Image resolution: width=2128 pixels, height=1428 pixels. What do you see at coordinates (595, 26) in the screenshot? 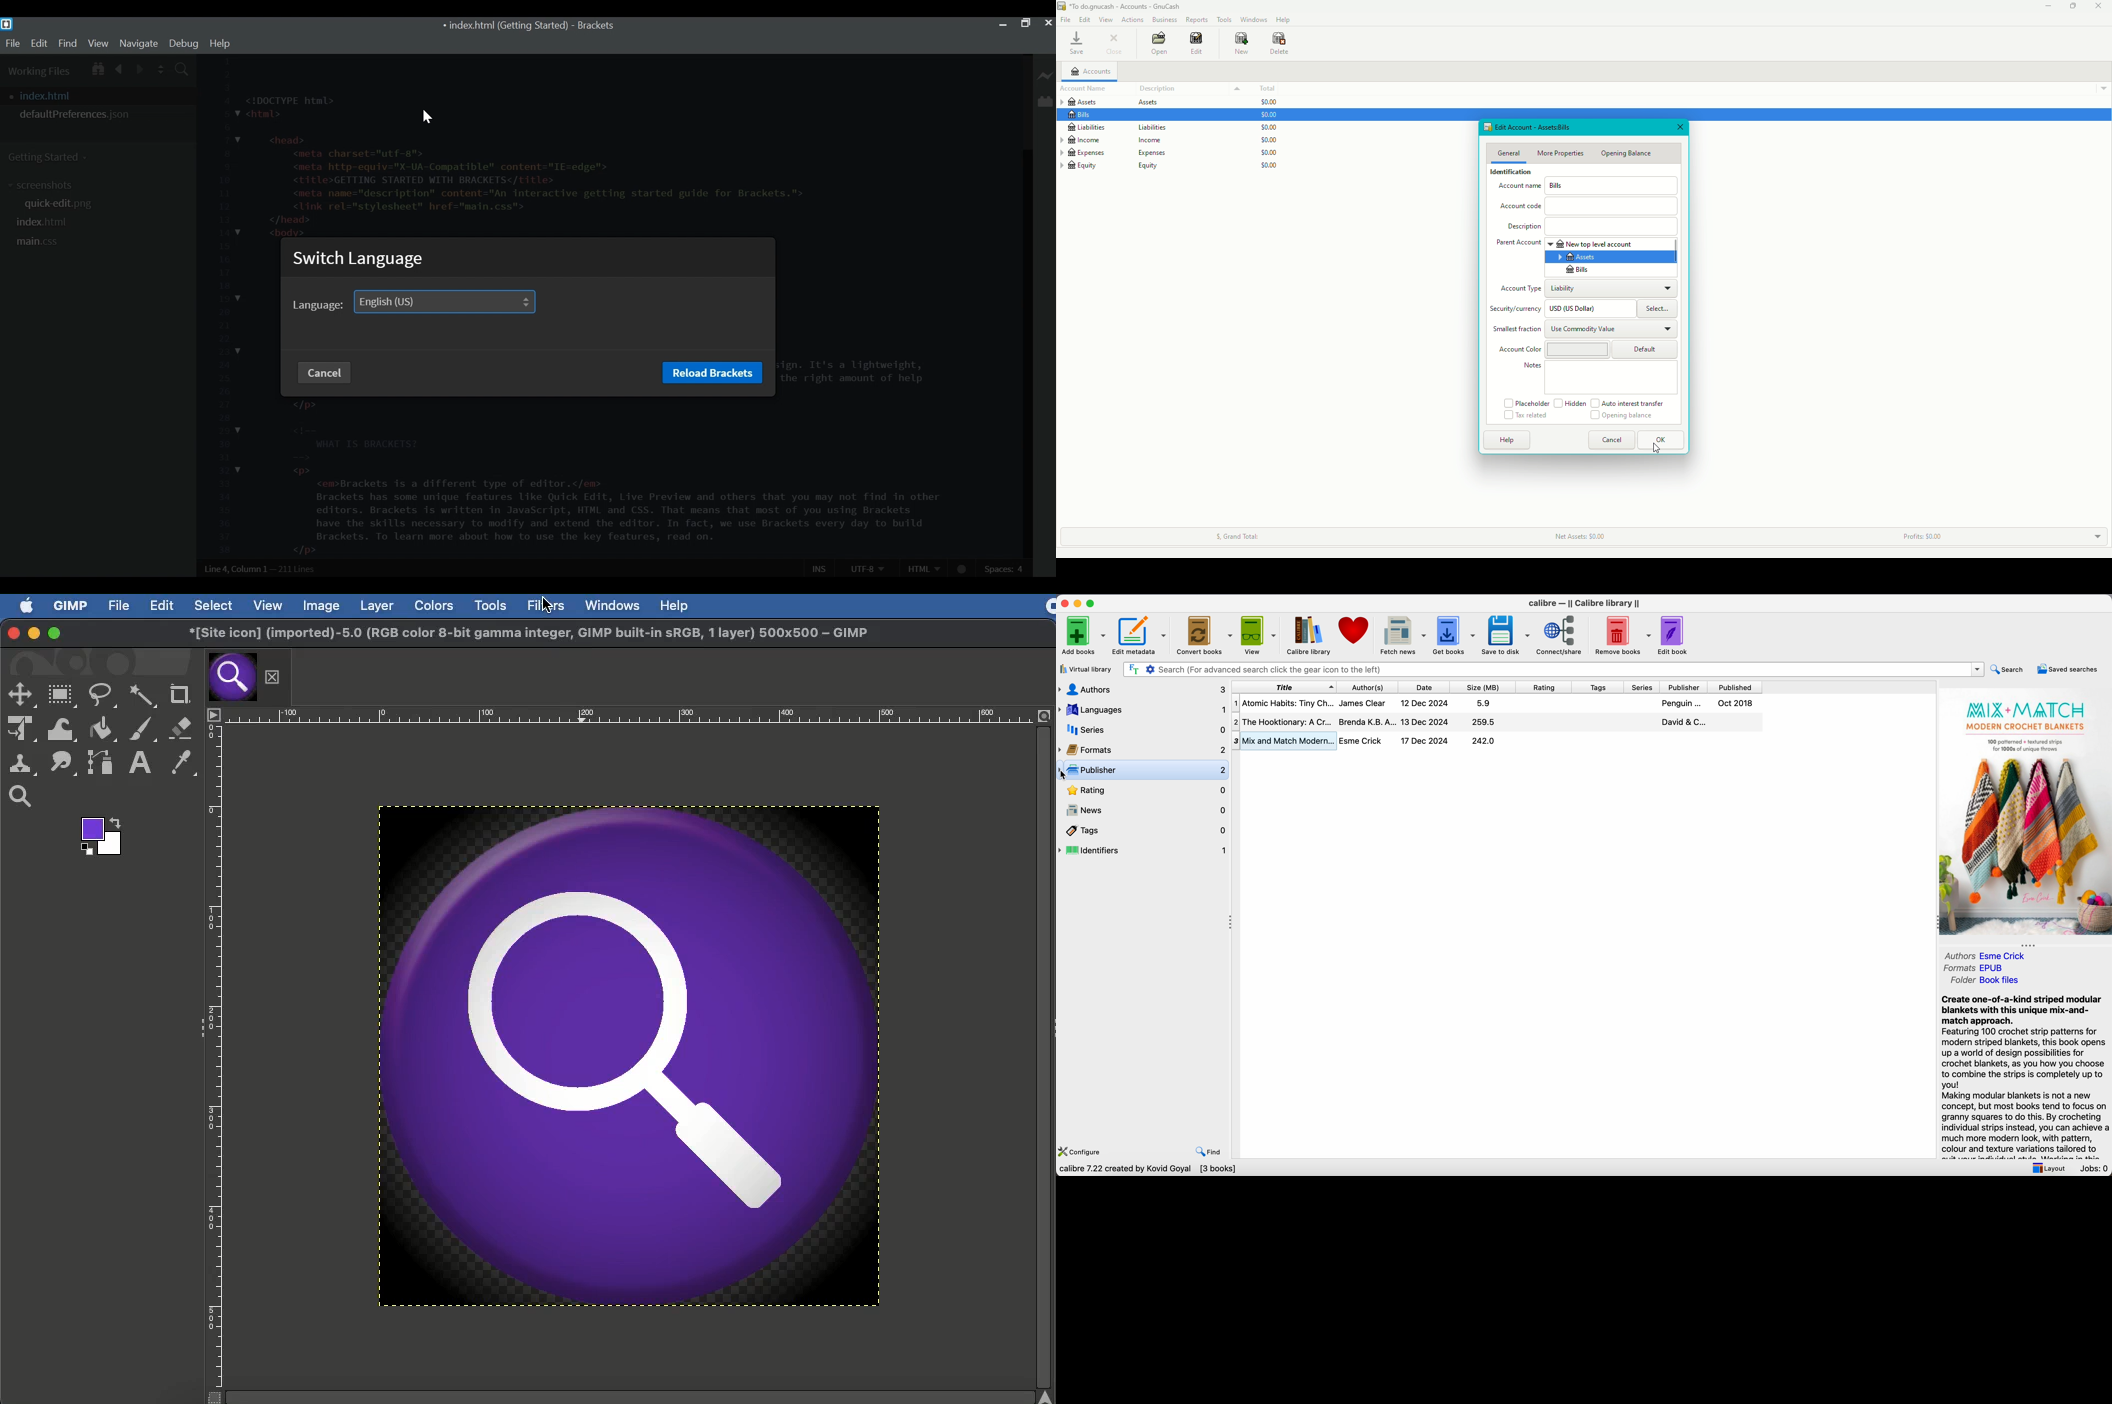
I see `Brackets` at bounding box center [595, 26].